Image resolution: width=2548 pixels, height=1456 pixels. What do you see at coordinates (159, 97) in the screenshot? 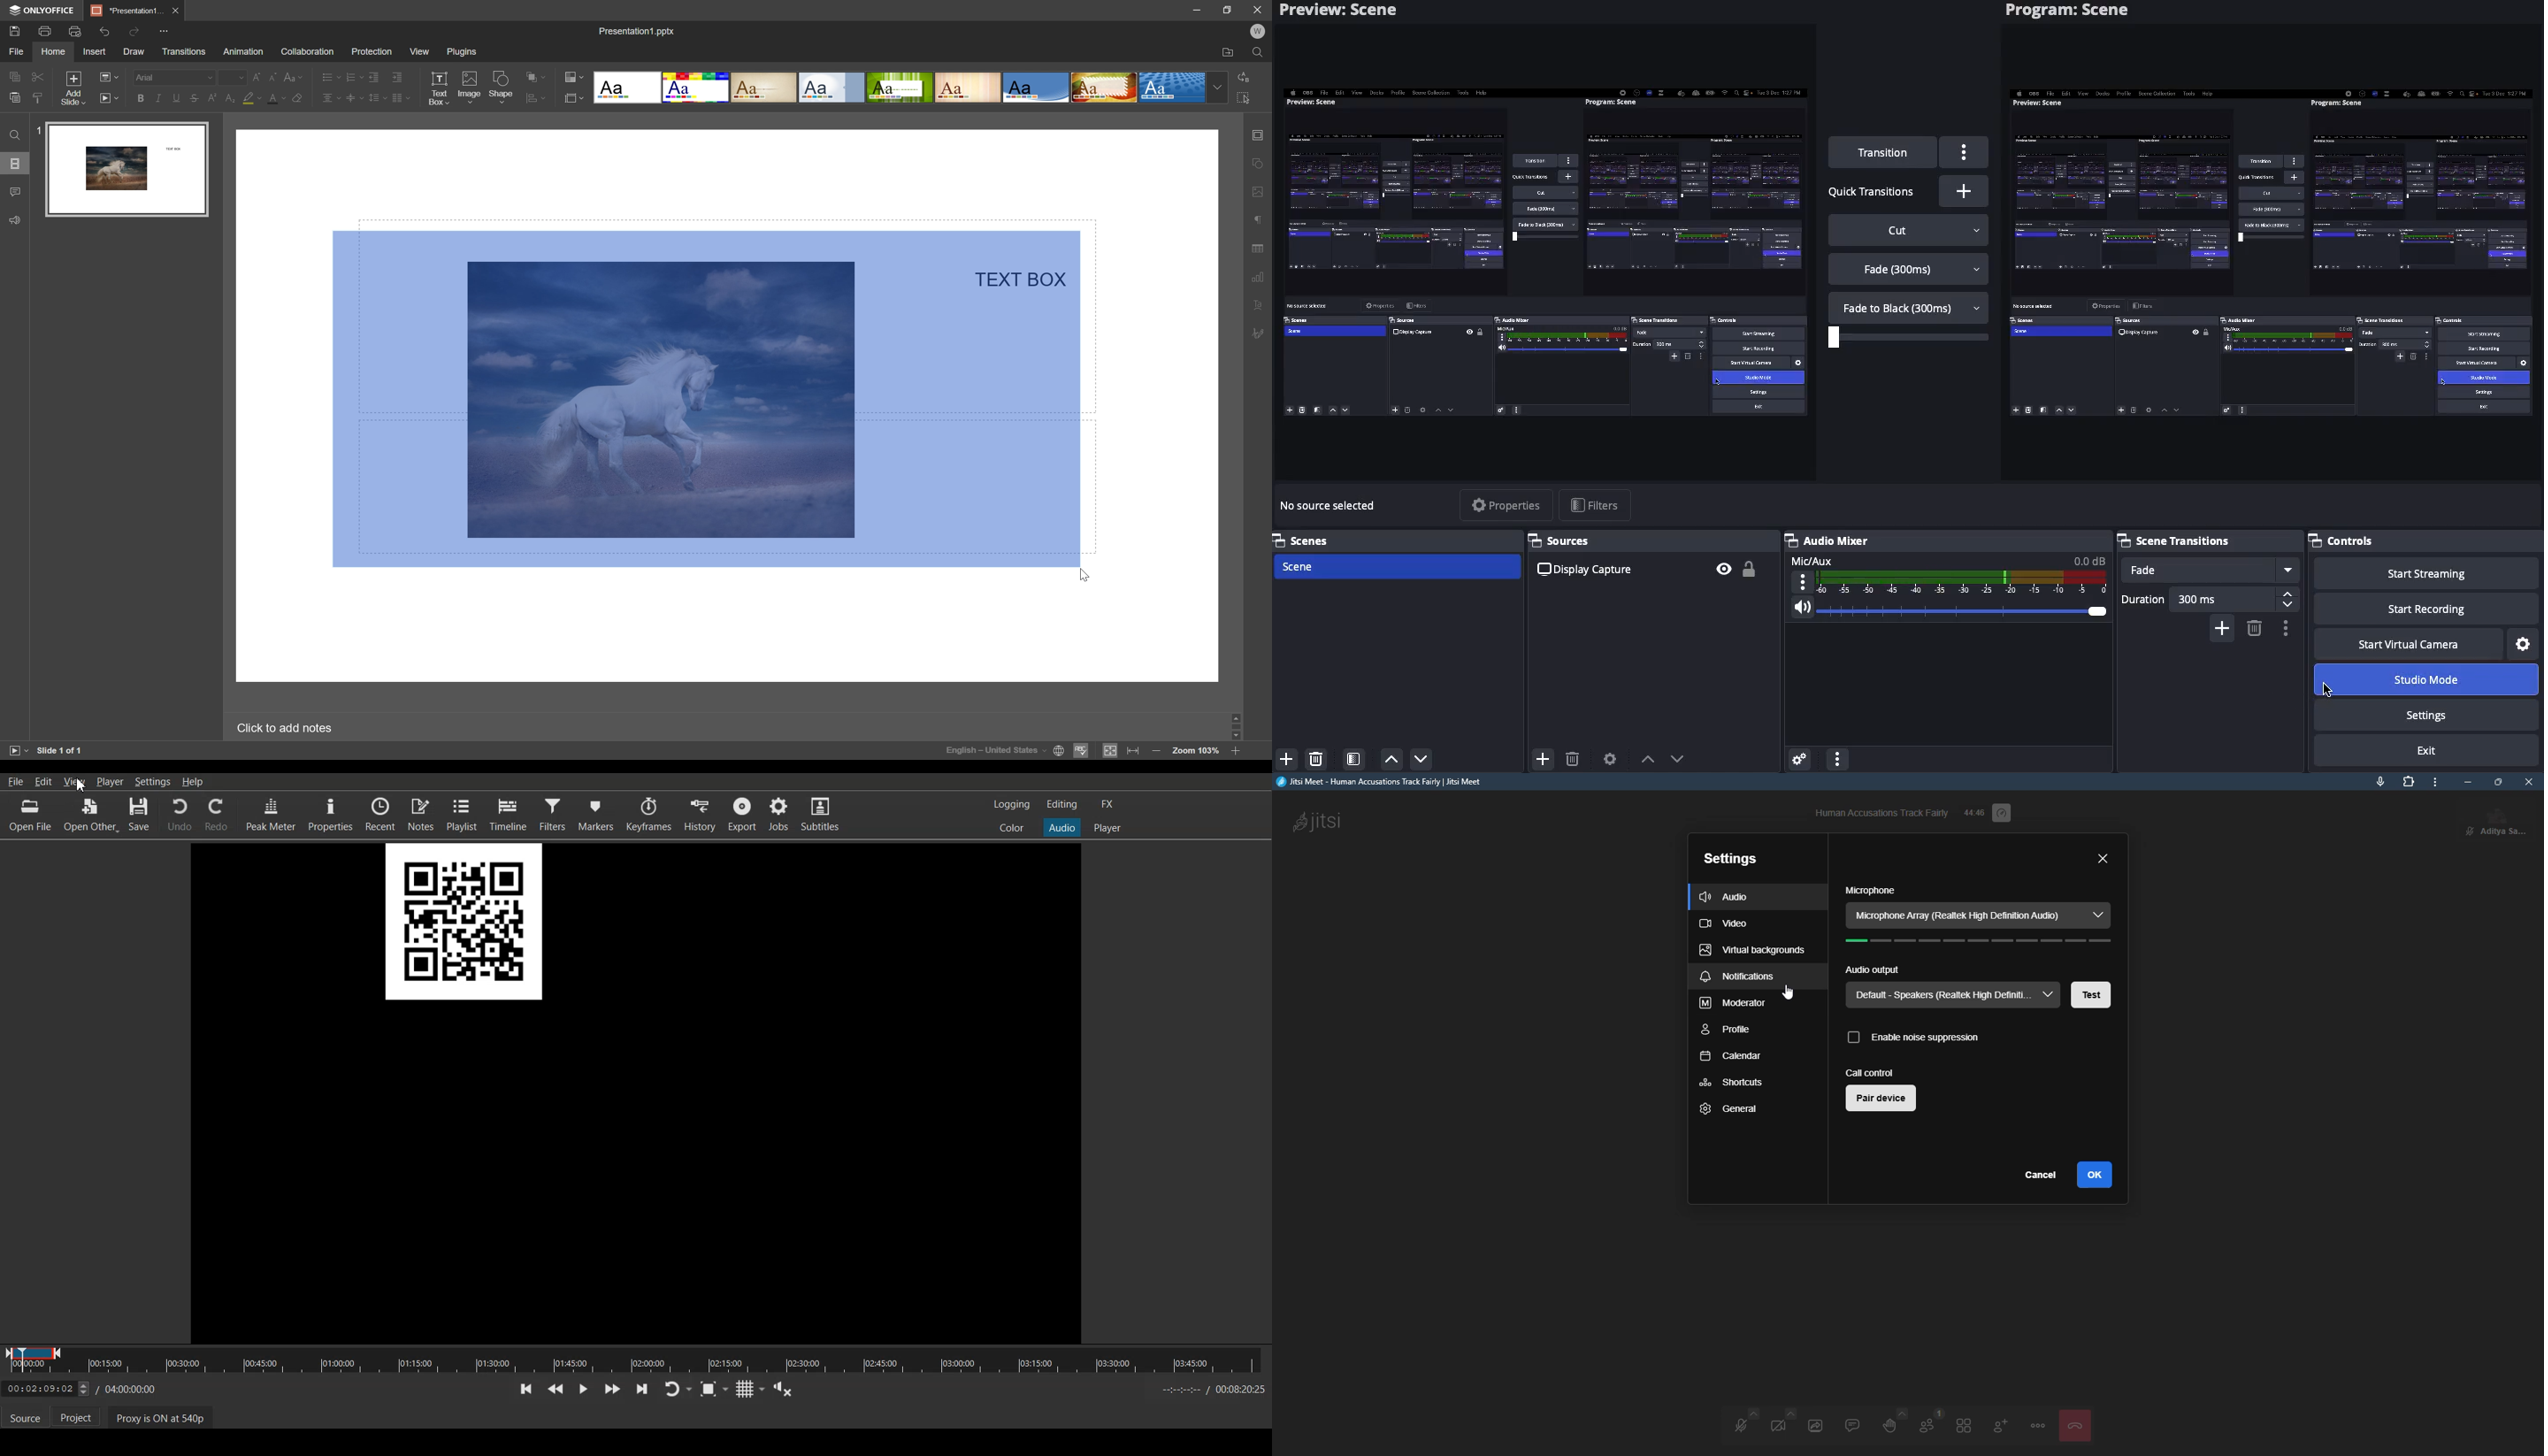
I see `italic` at bounding box center [159, 97].